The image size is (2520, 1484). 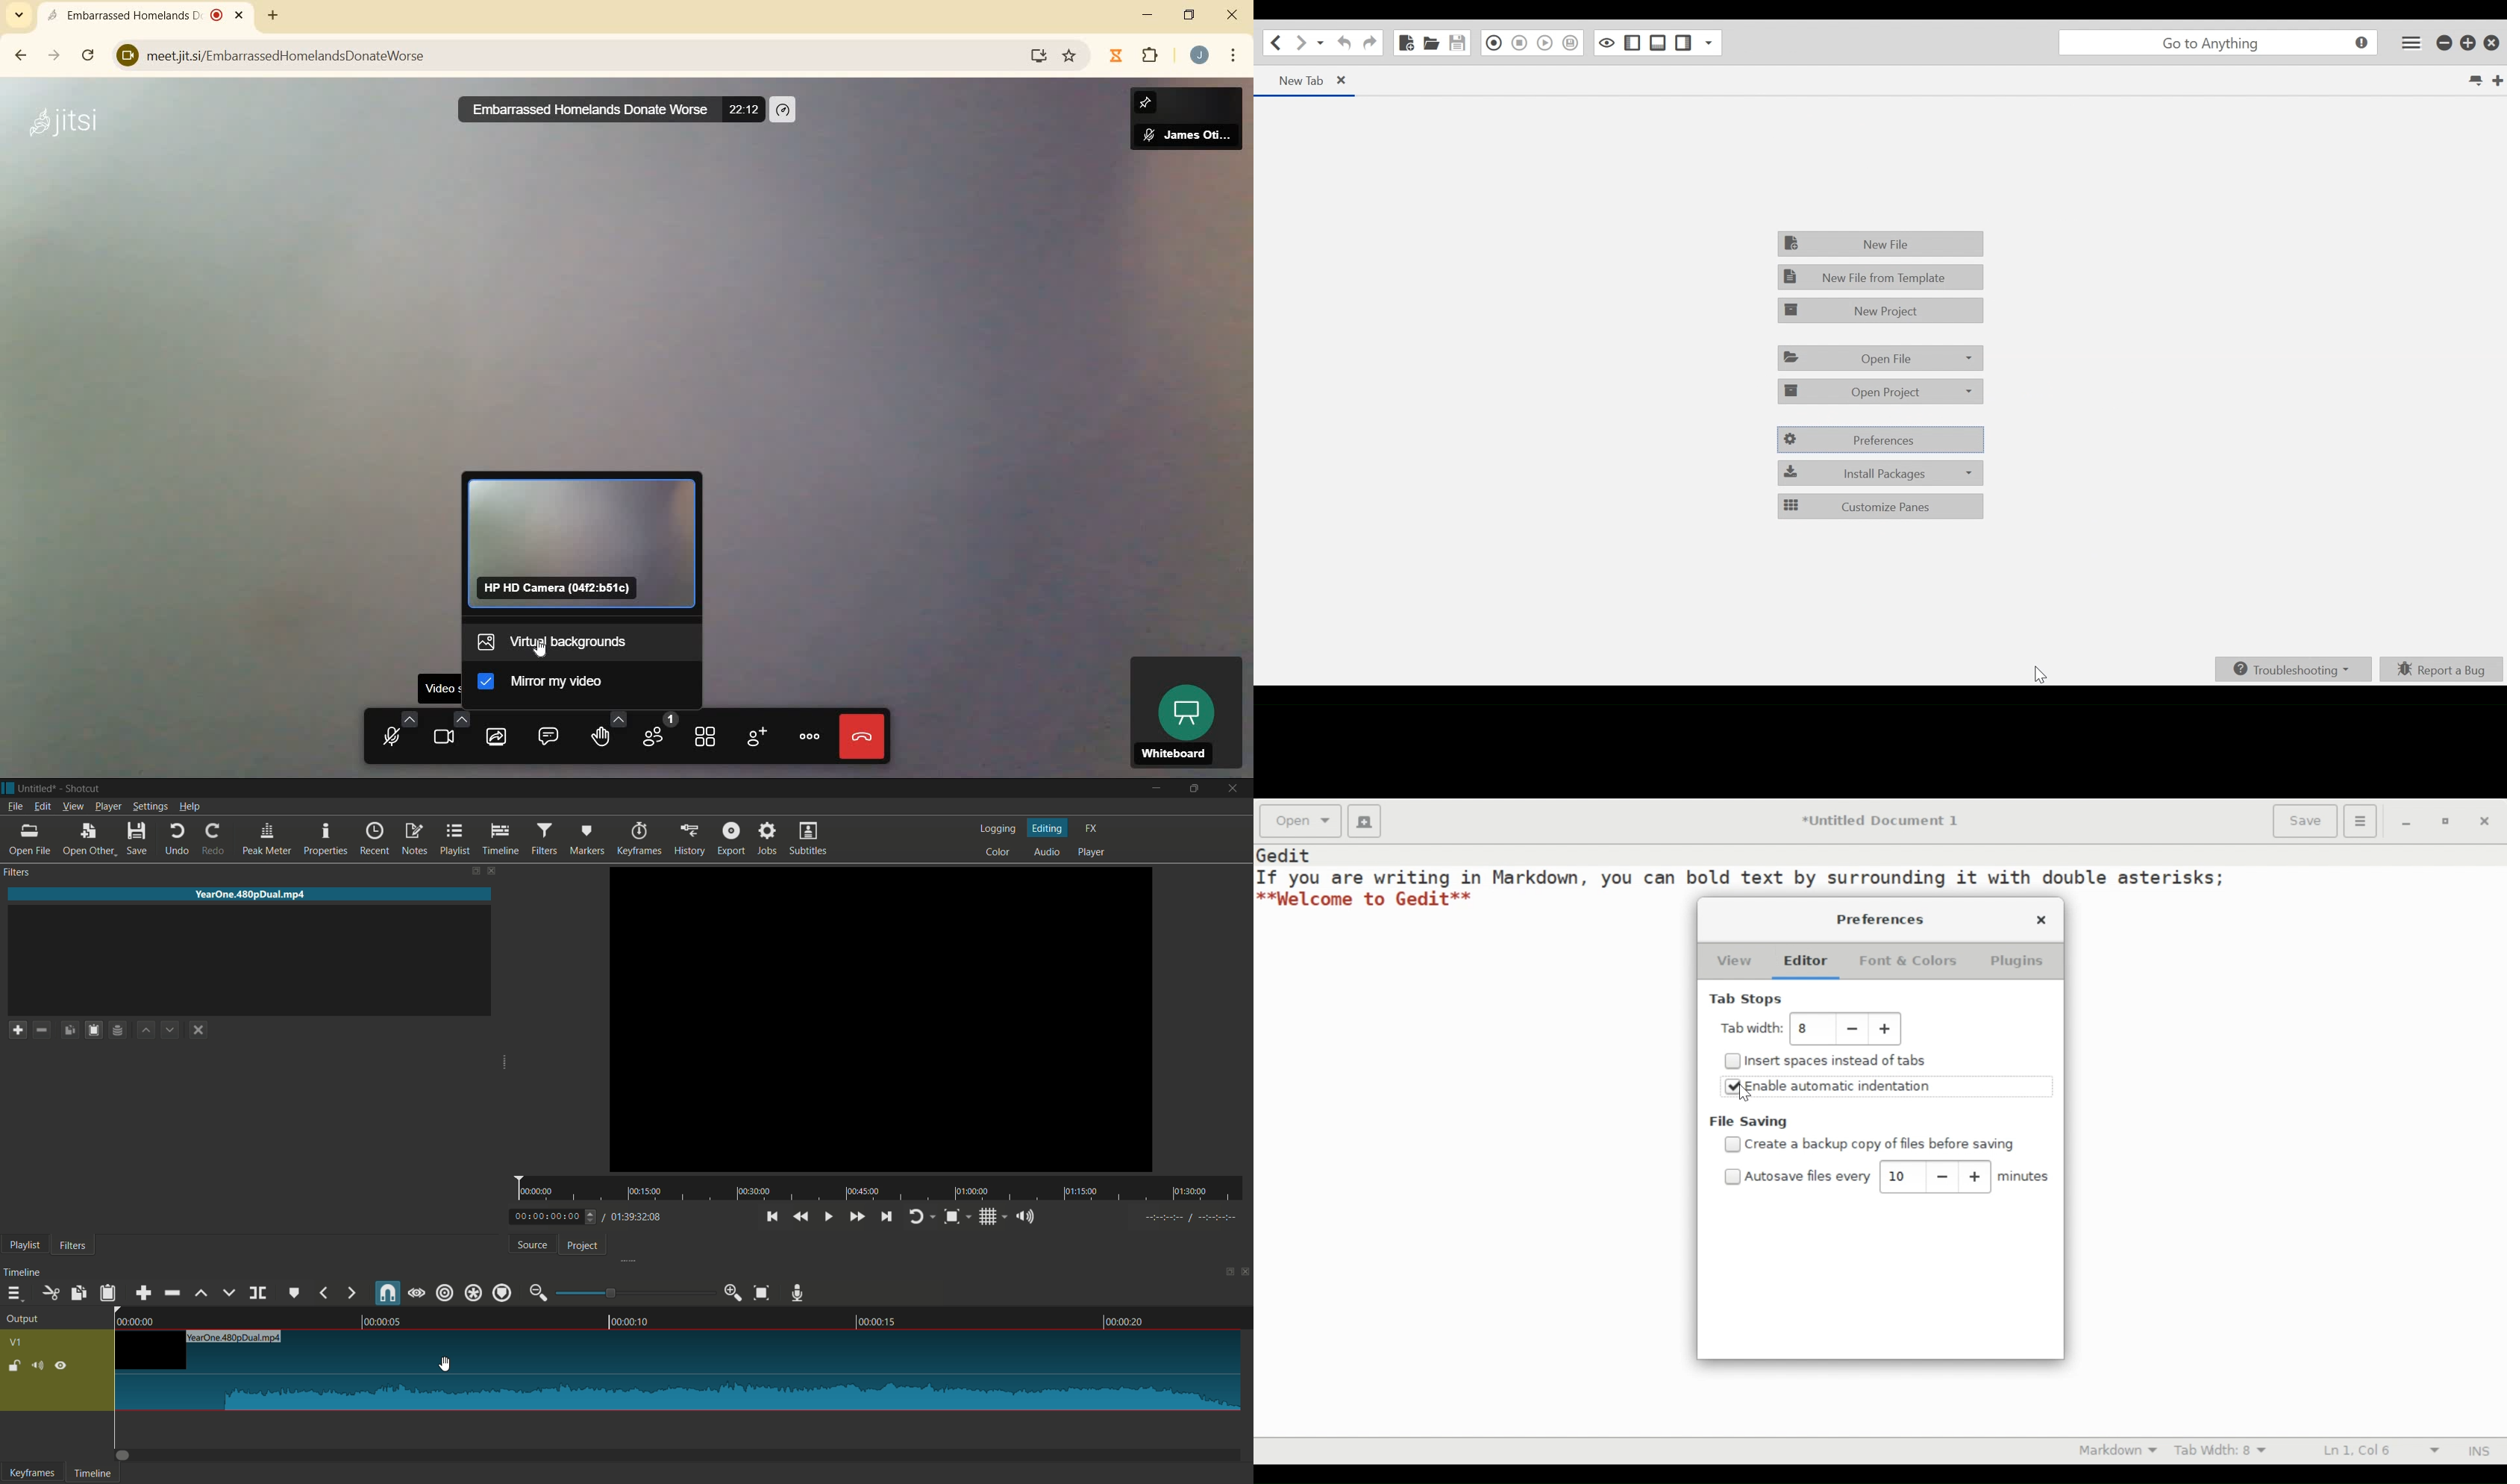 What do you see at coordinates (445, 1293) in the screenshot?
I see `ripple` at bounding box center [445, 1293].